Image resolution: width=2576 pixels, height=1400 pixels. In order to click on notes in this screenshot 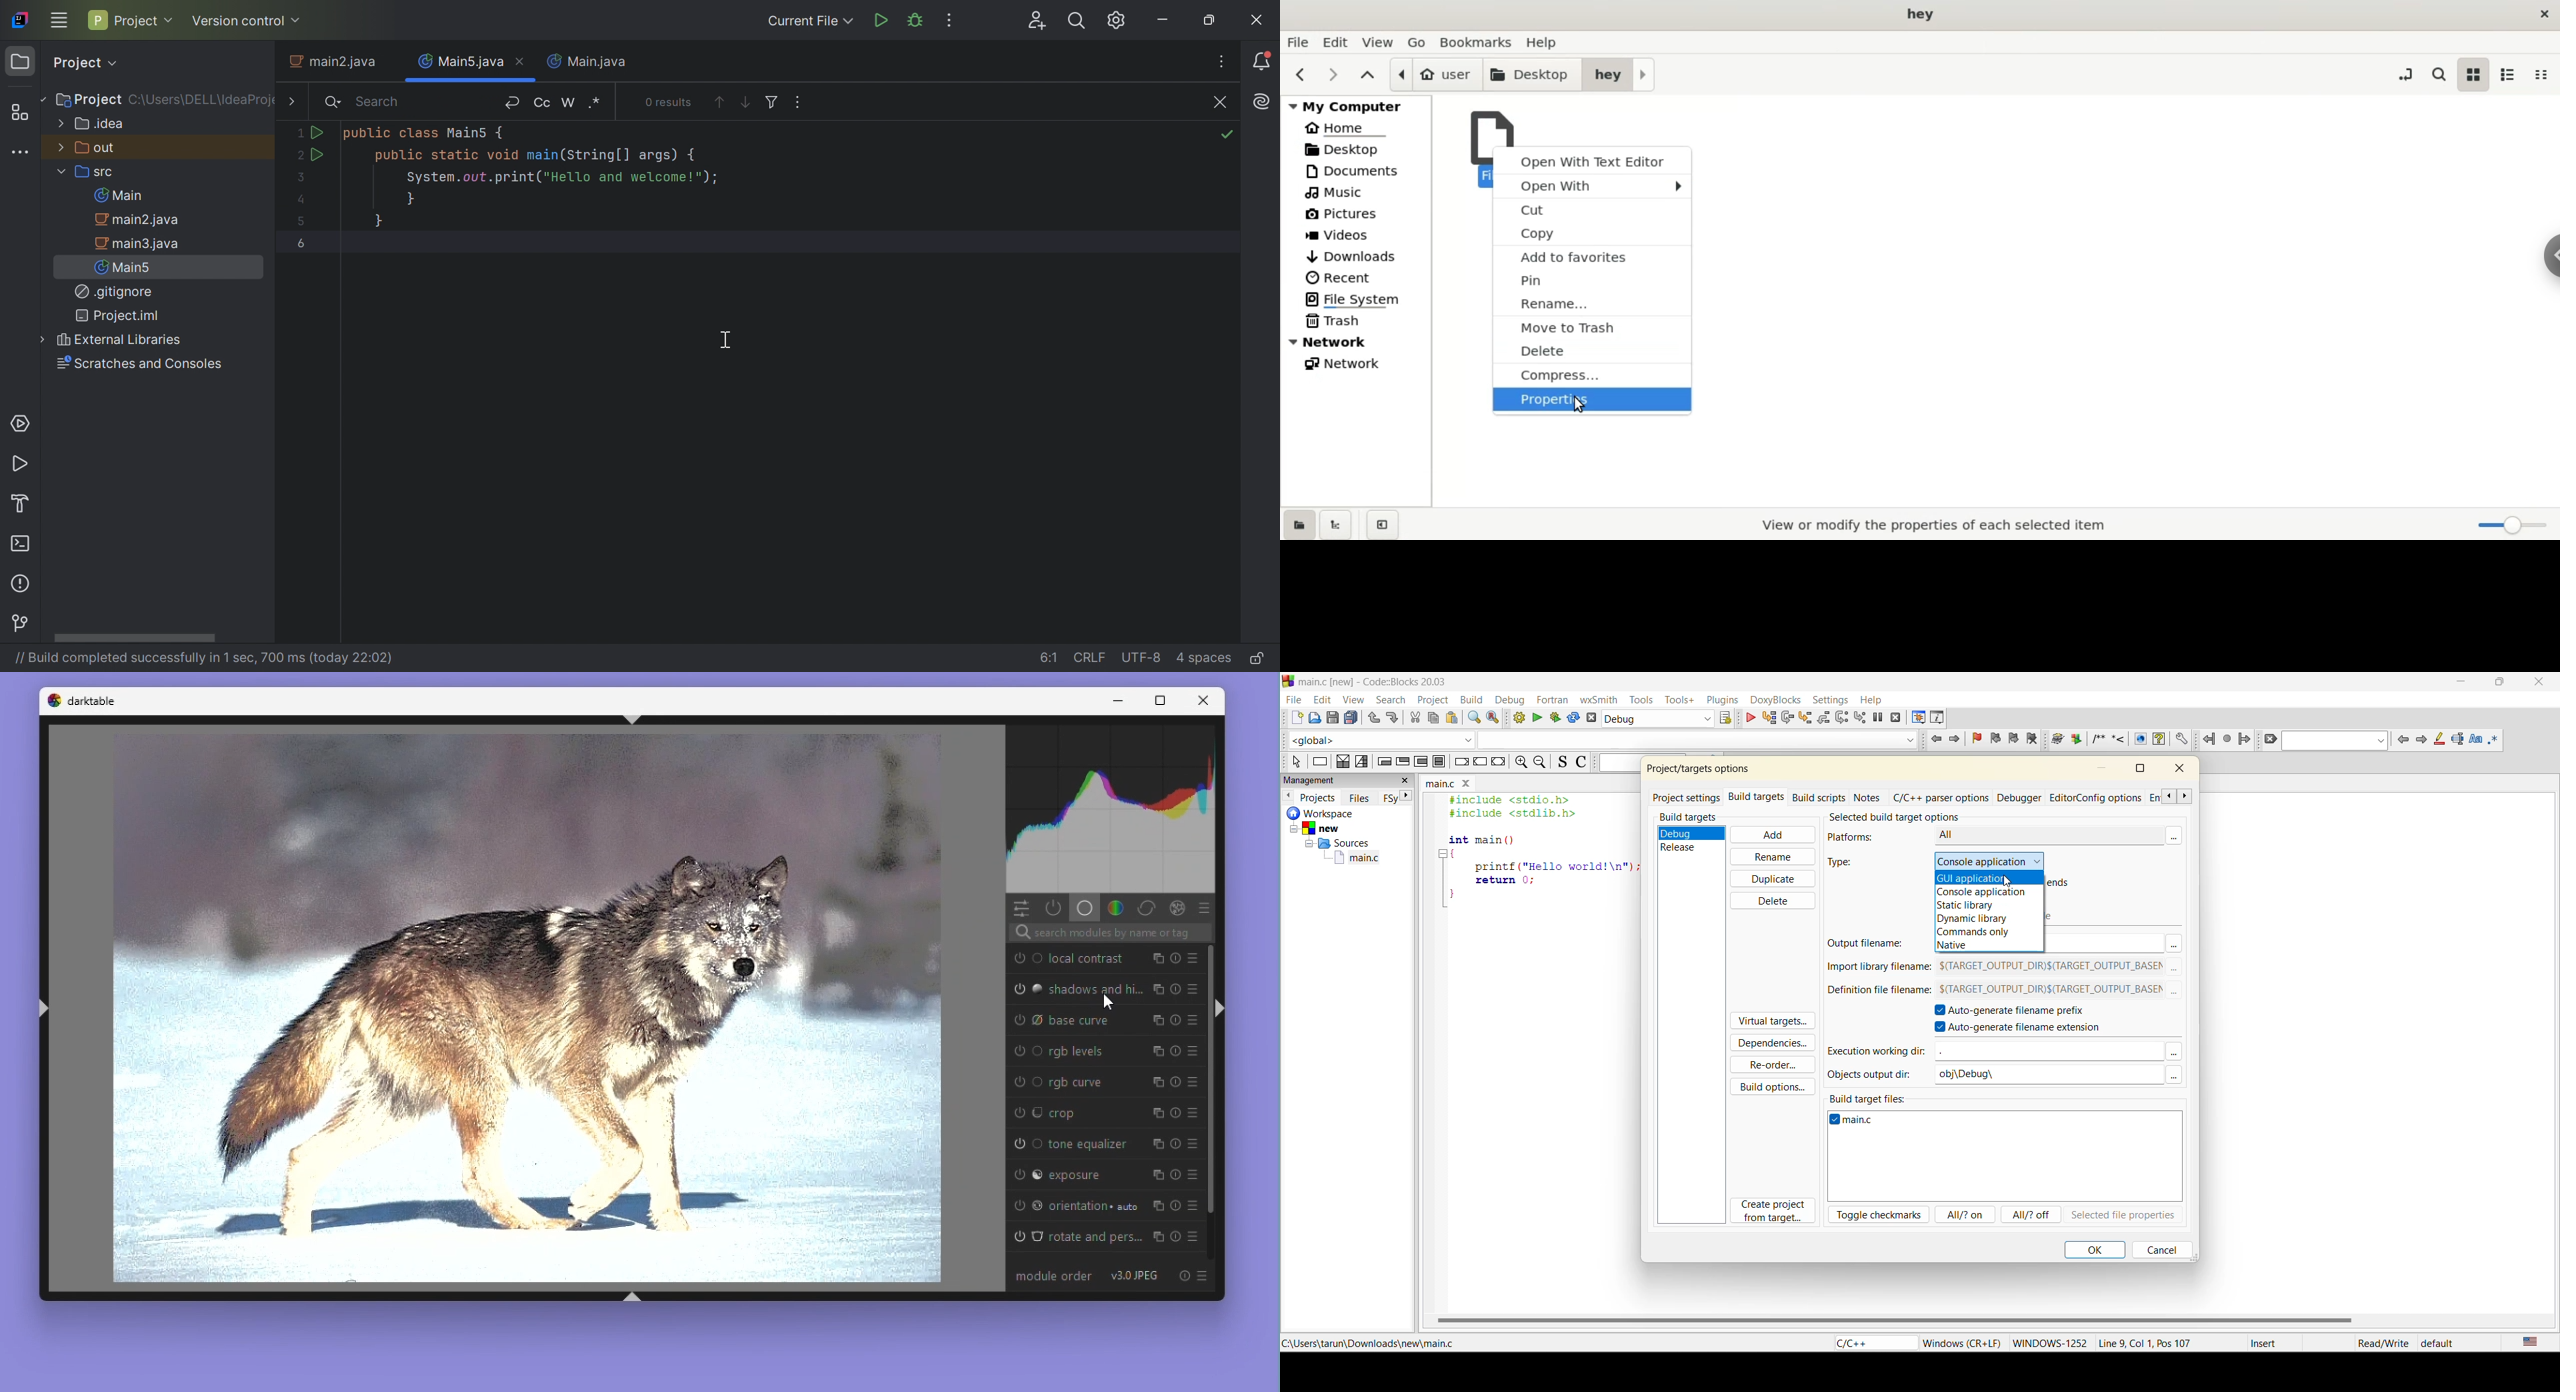, I will do `click(1869, 797)`.